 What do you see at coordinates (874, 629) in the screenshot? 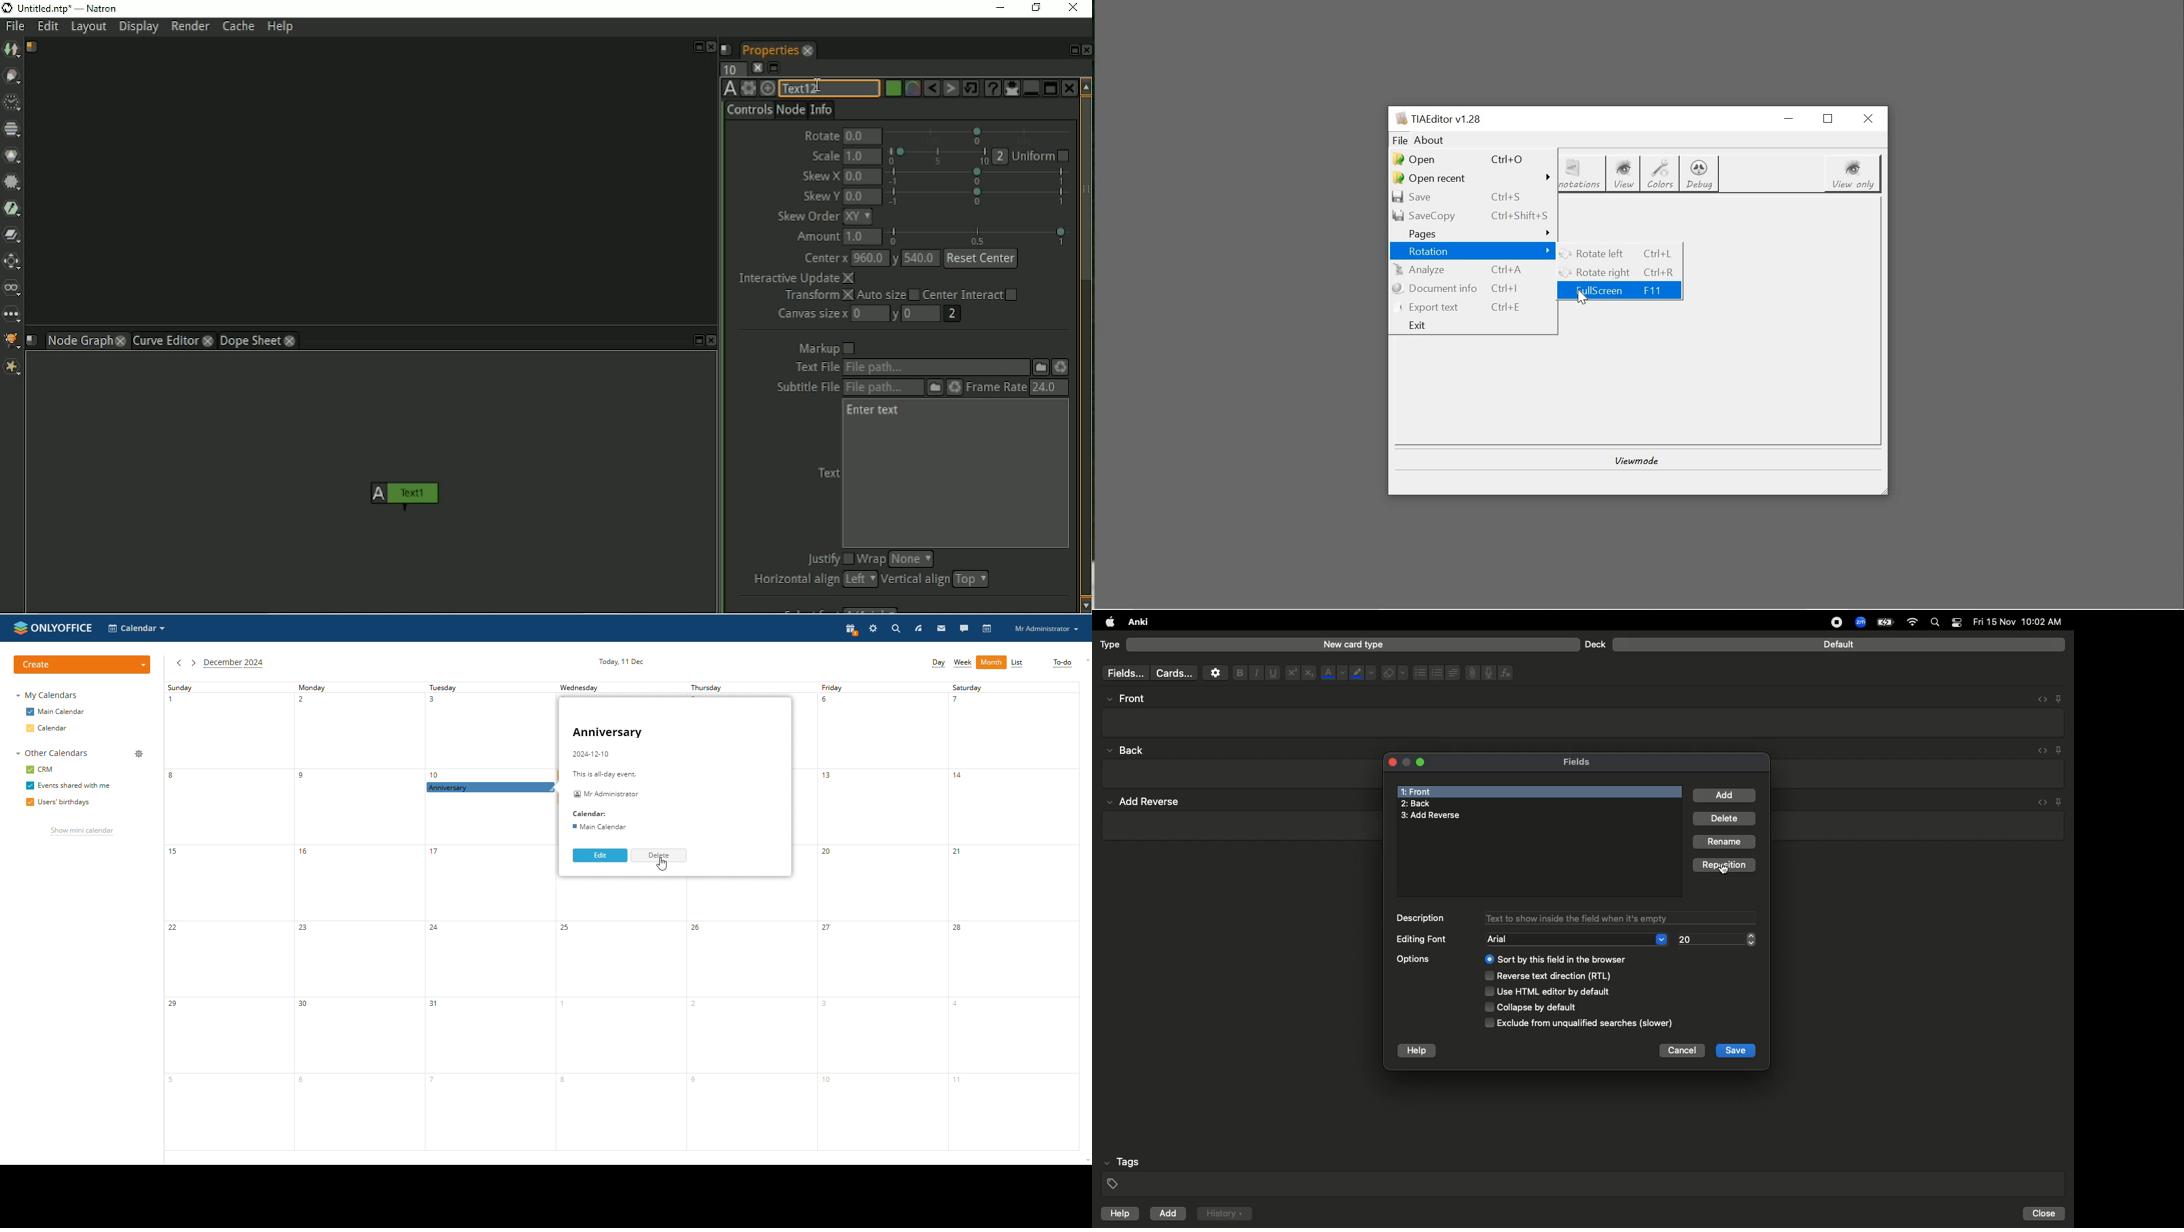
I see `settings` at bounding box center [874, 629].